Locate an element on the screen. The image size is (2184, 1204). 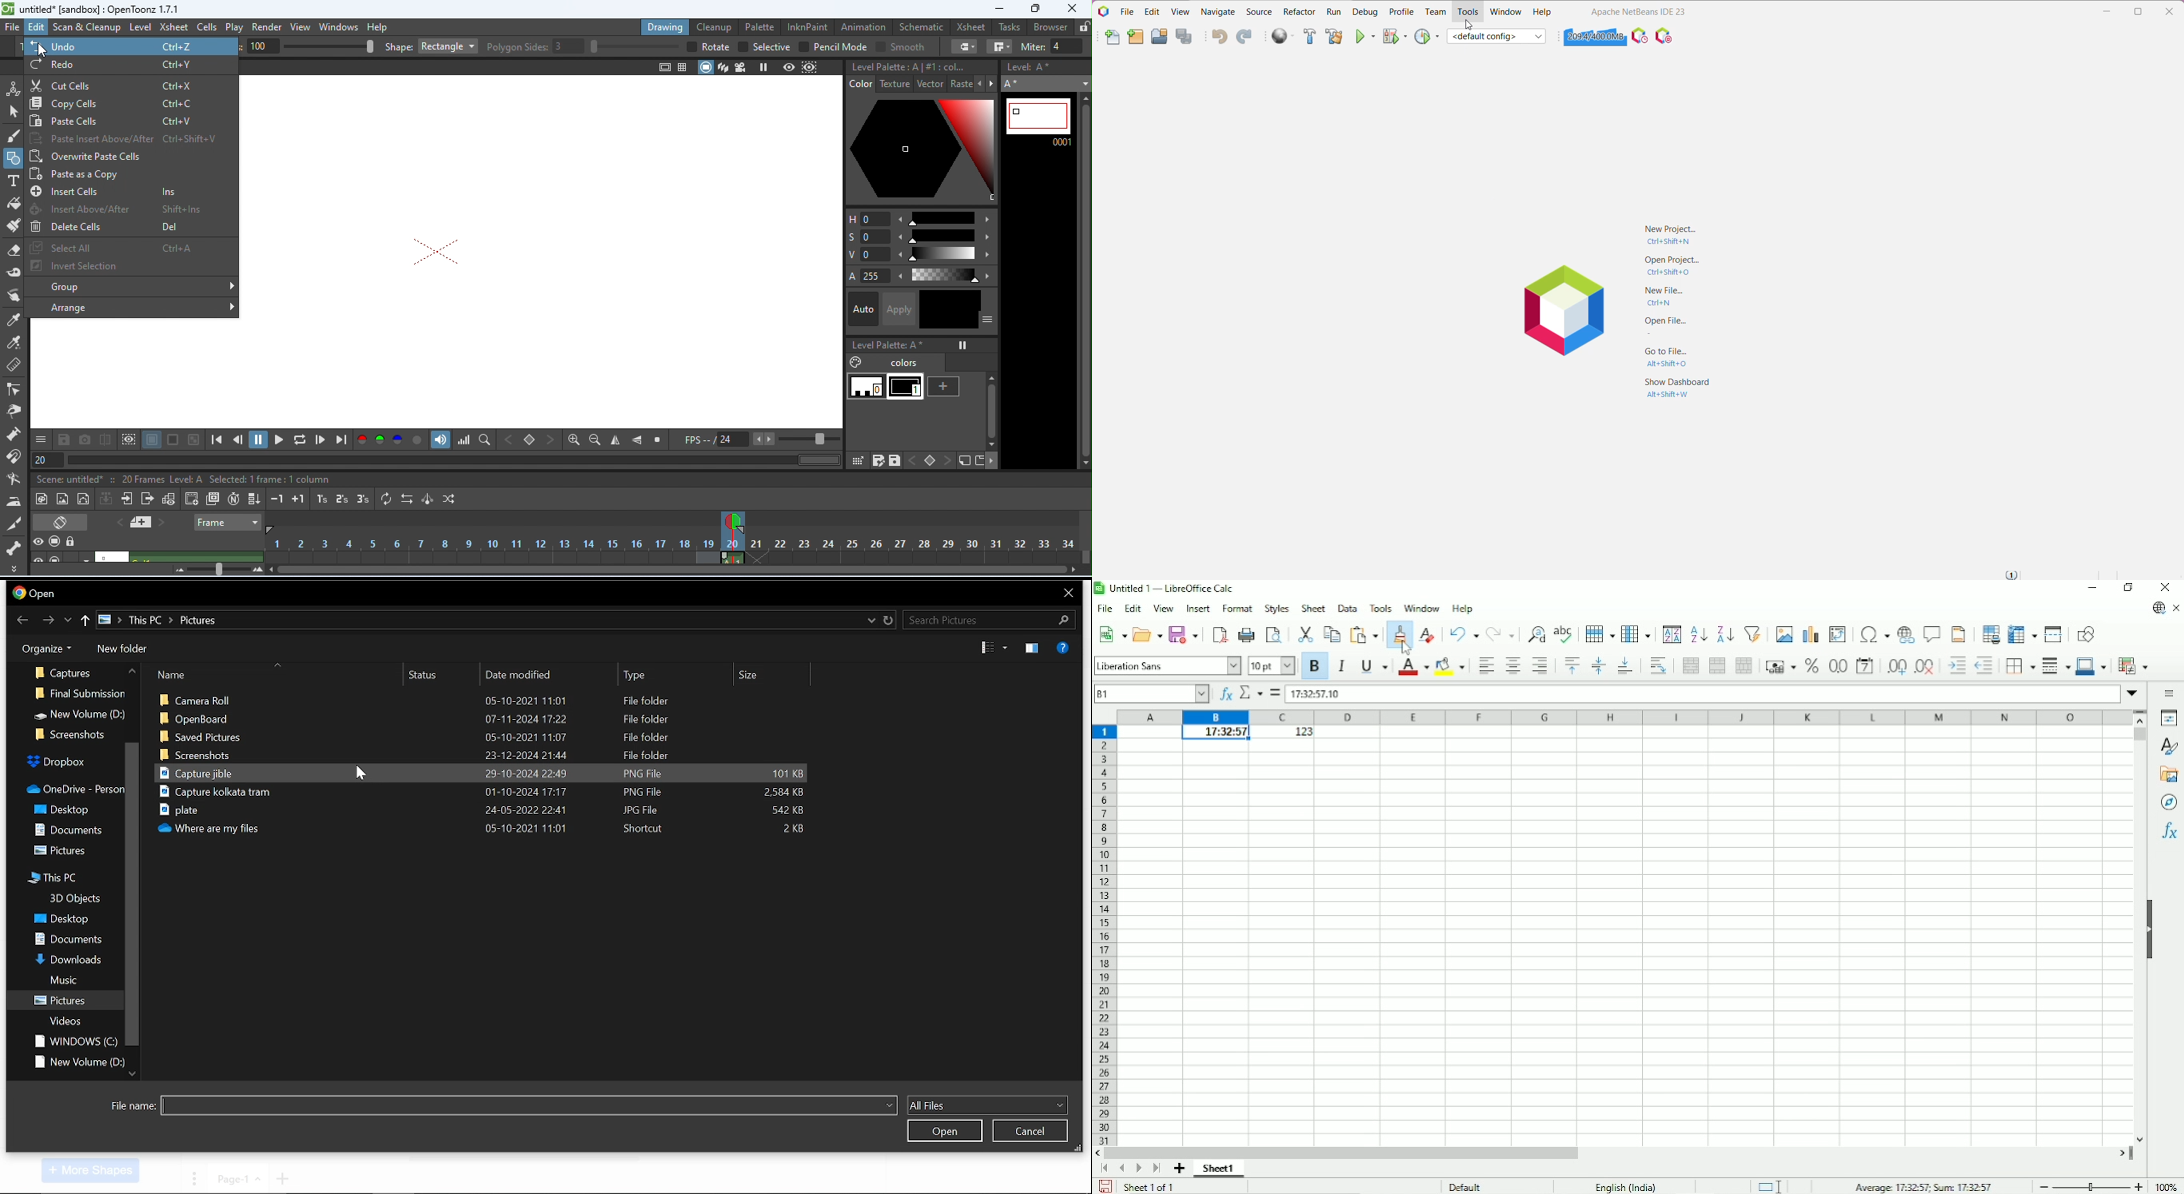
Sheet is located at coordinates (1313, 609).